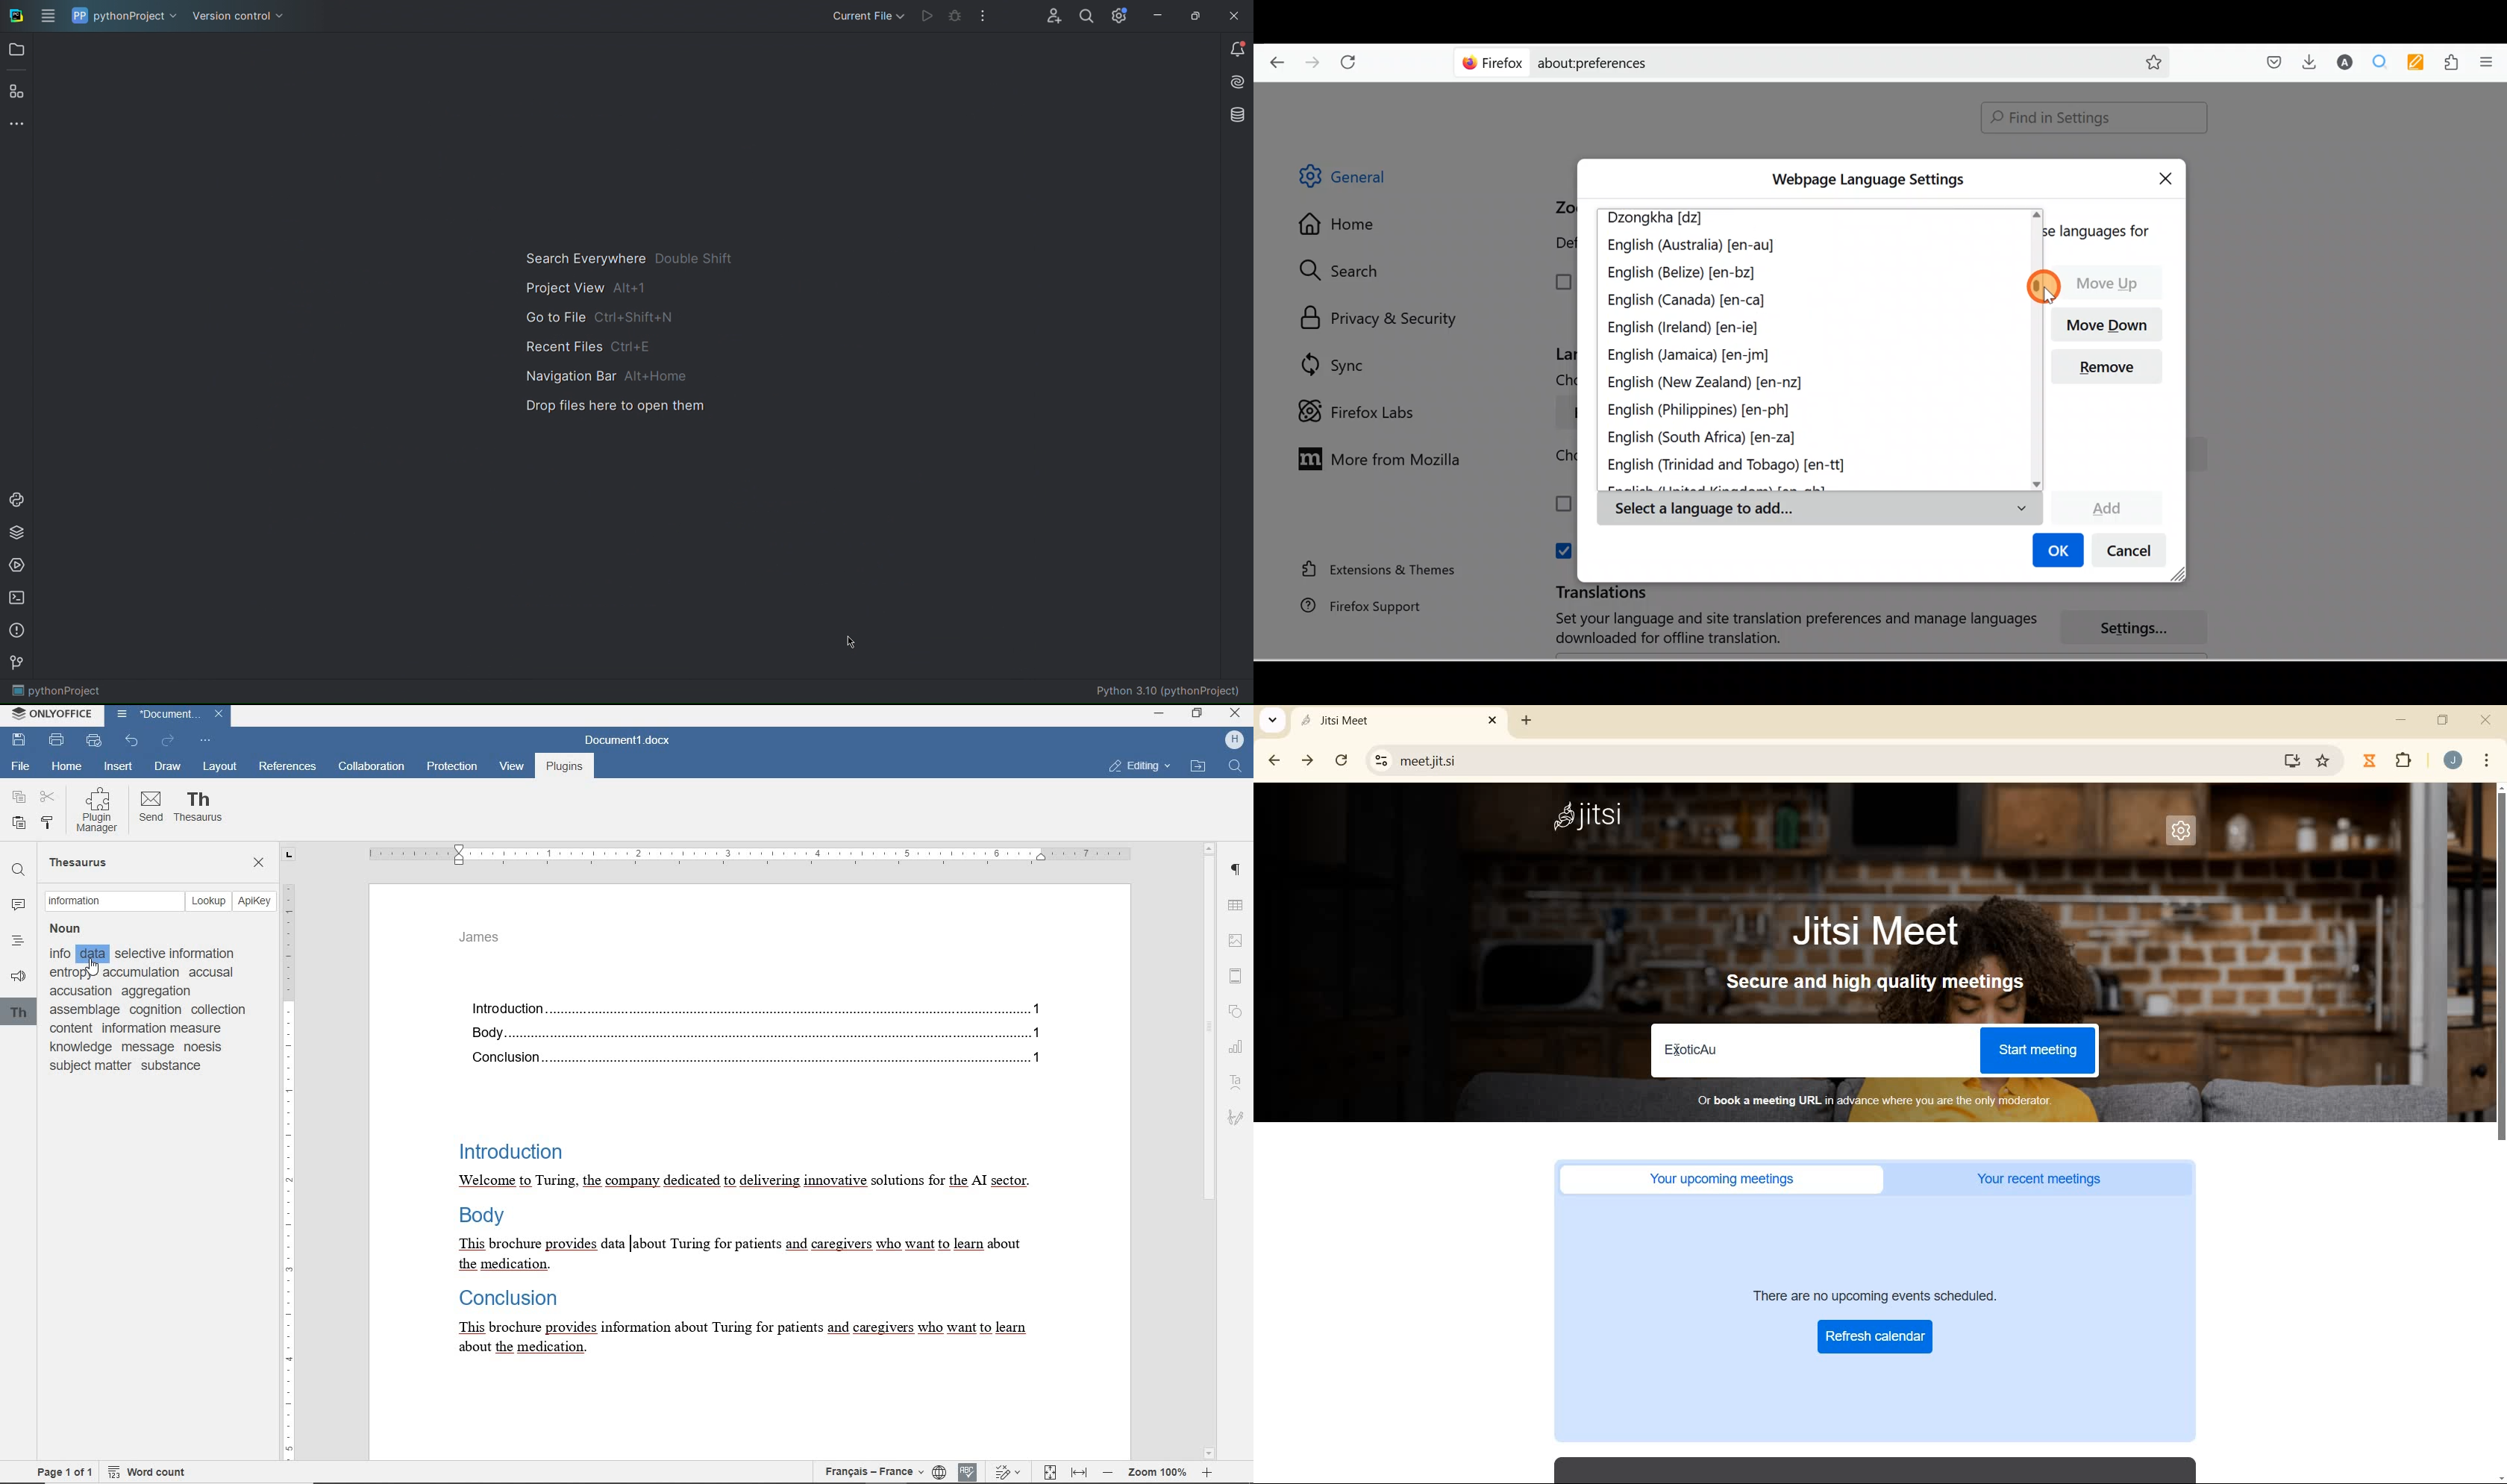 This screenshot has height=1484, width=2520. I want to click on forward, so click(1309, 761).